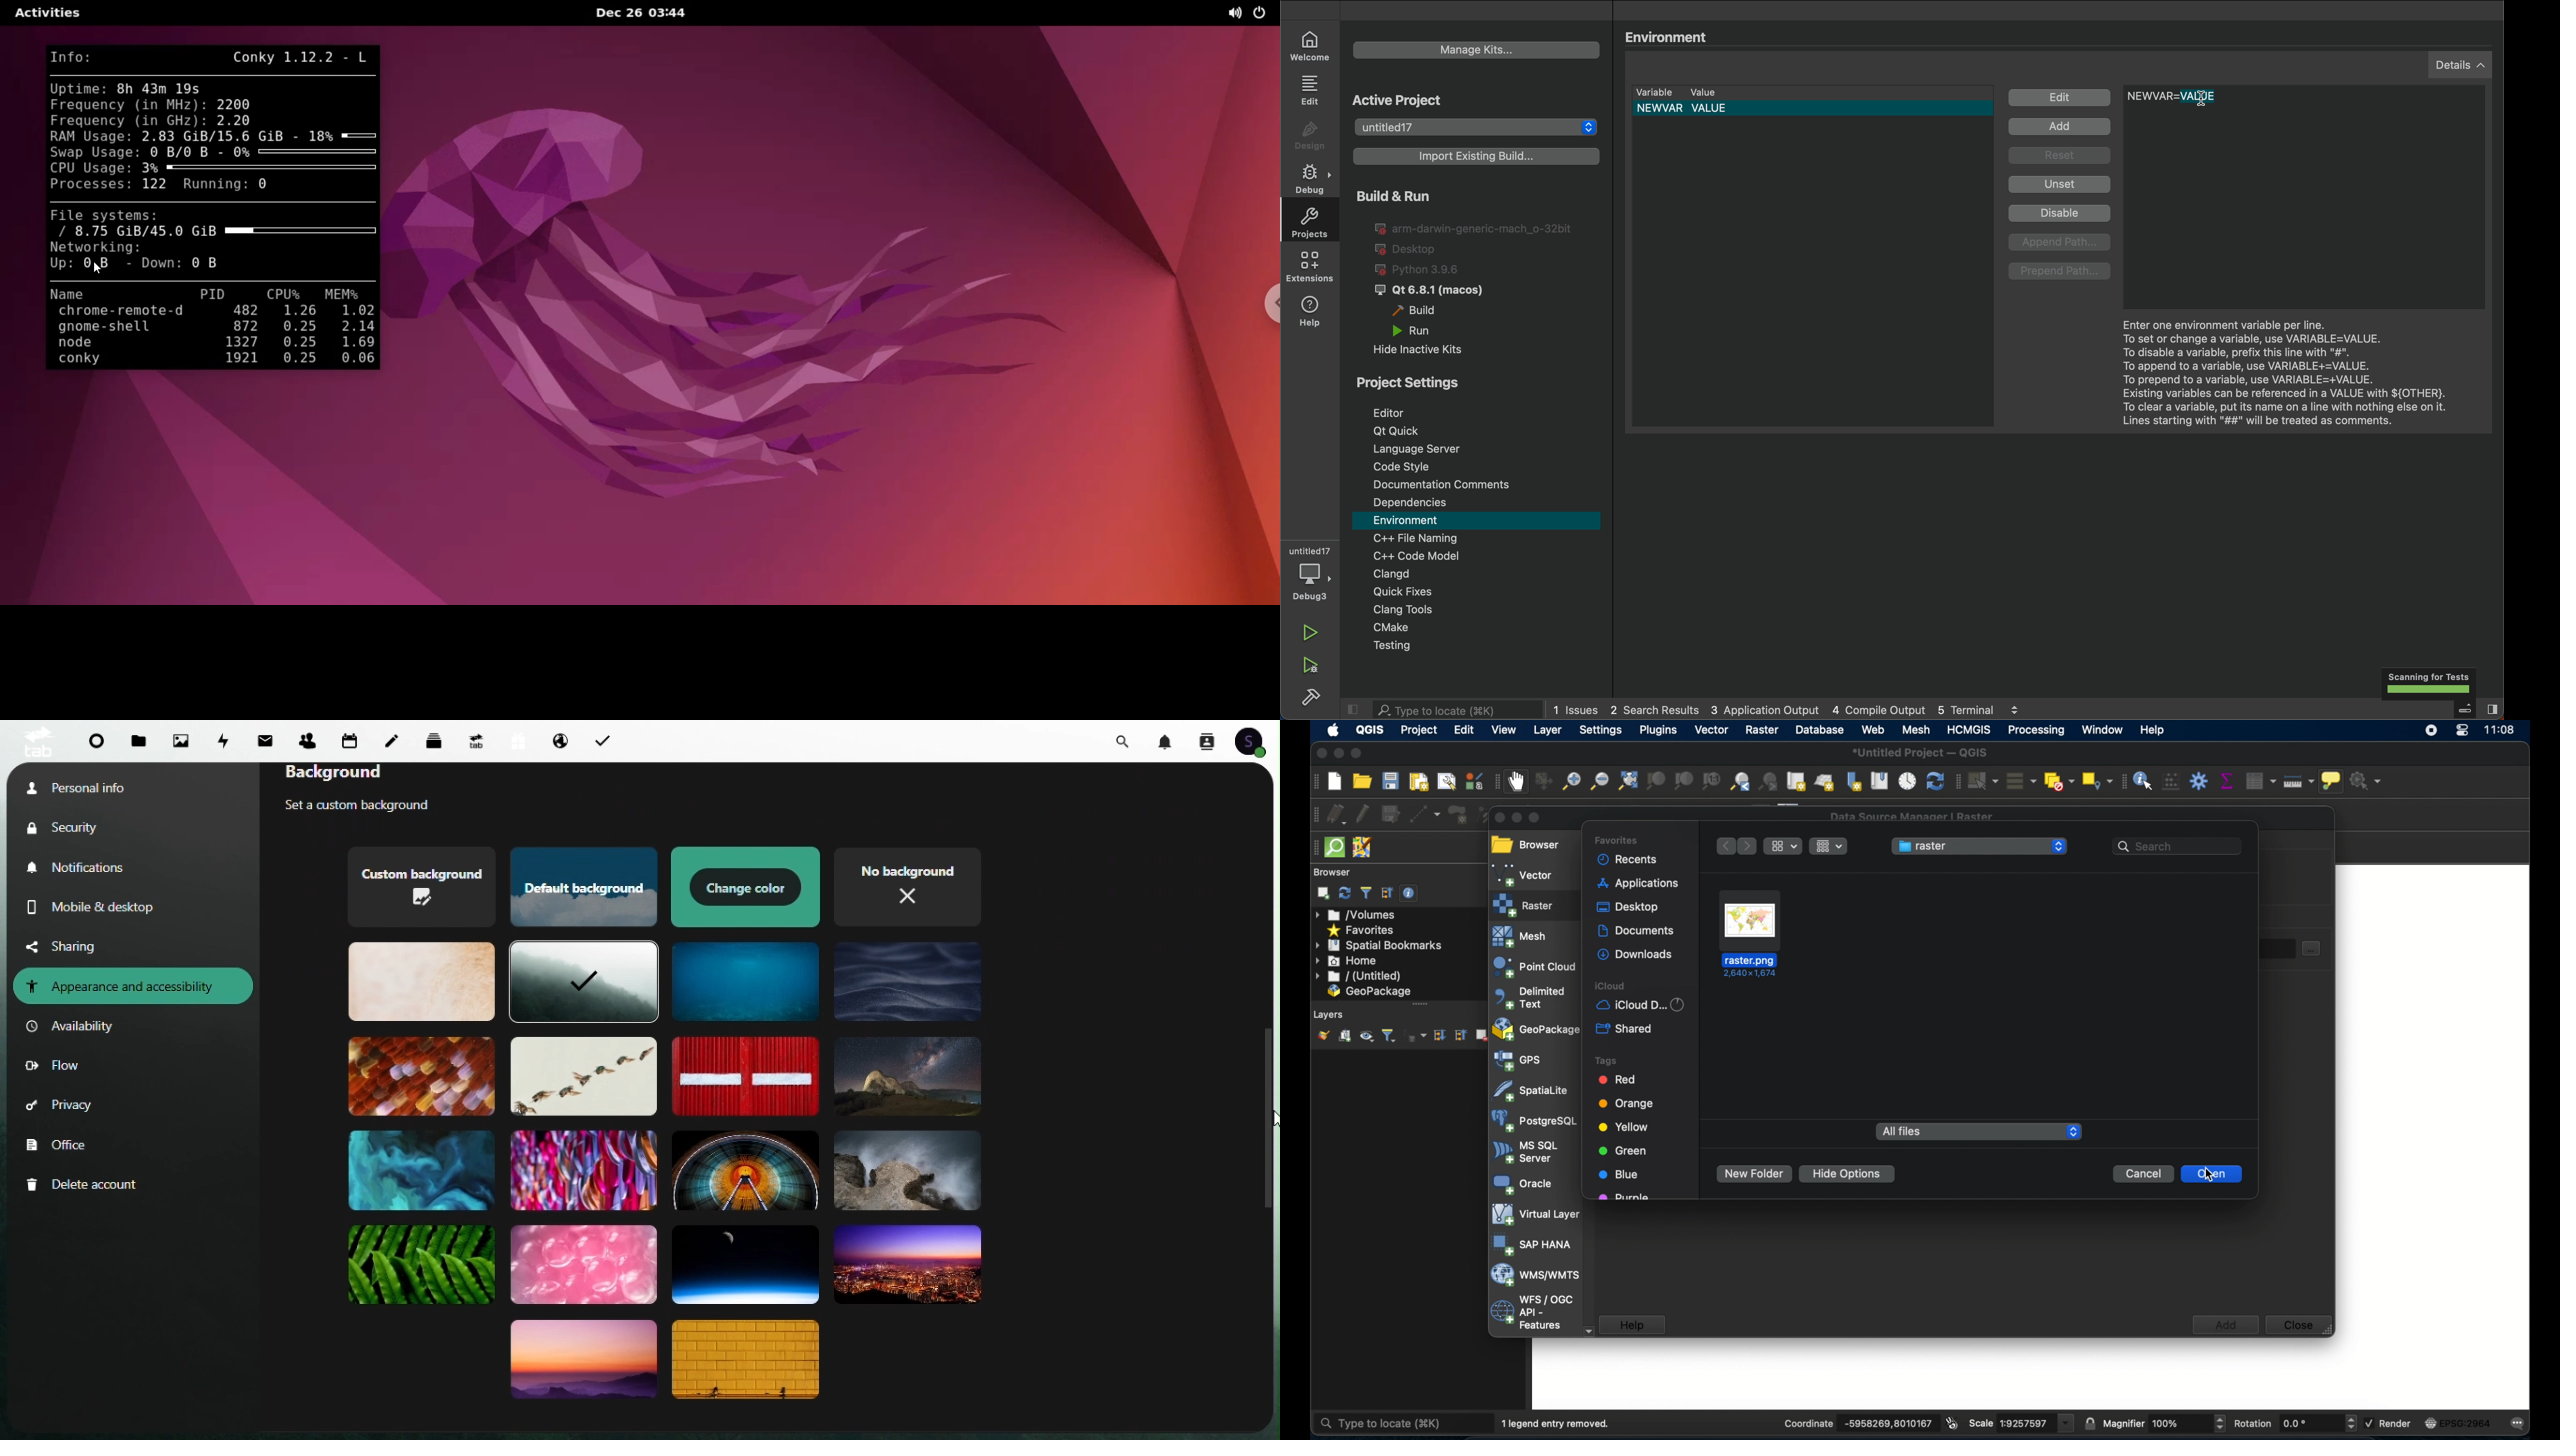  I want to click on Security, so click(81, 827).